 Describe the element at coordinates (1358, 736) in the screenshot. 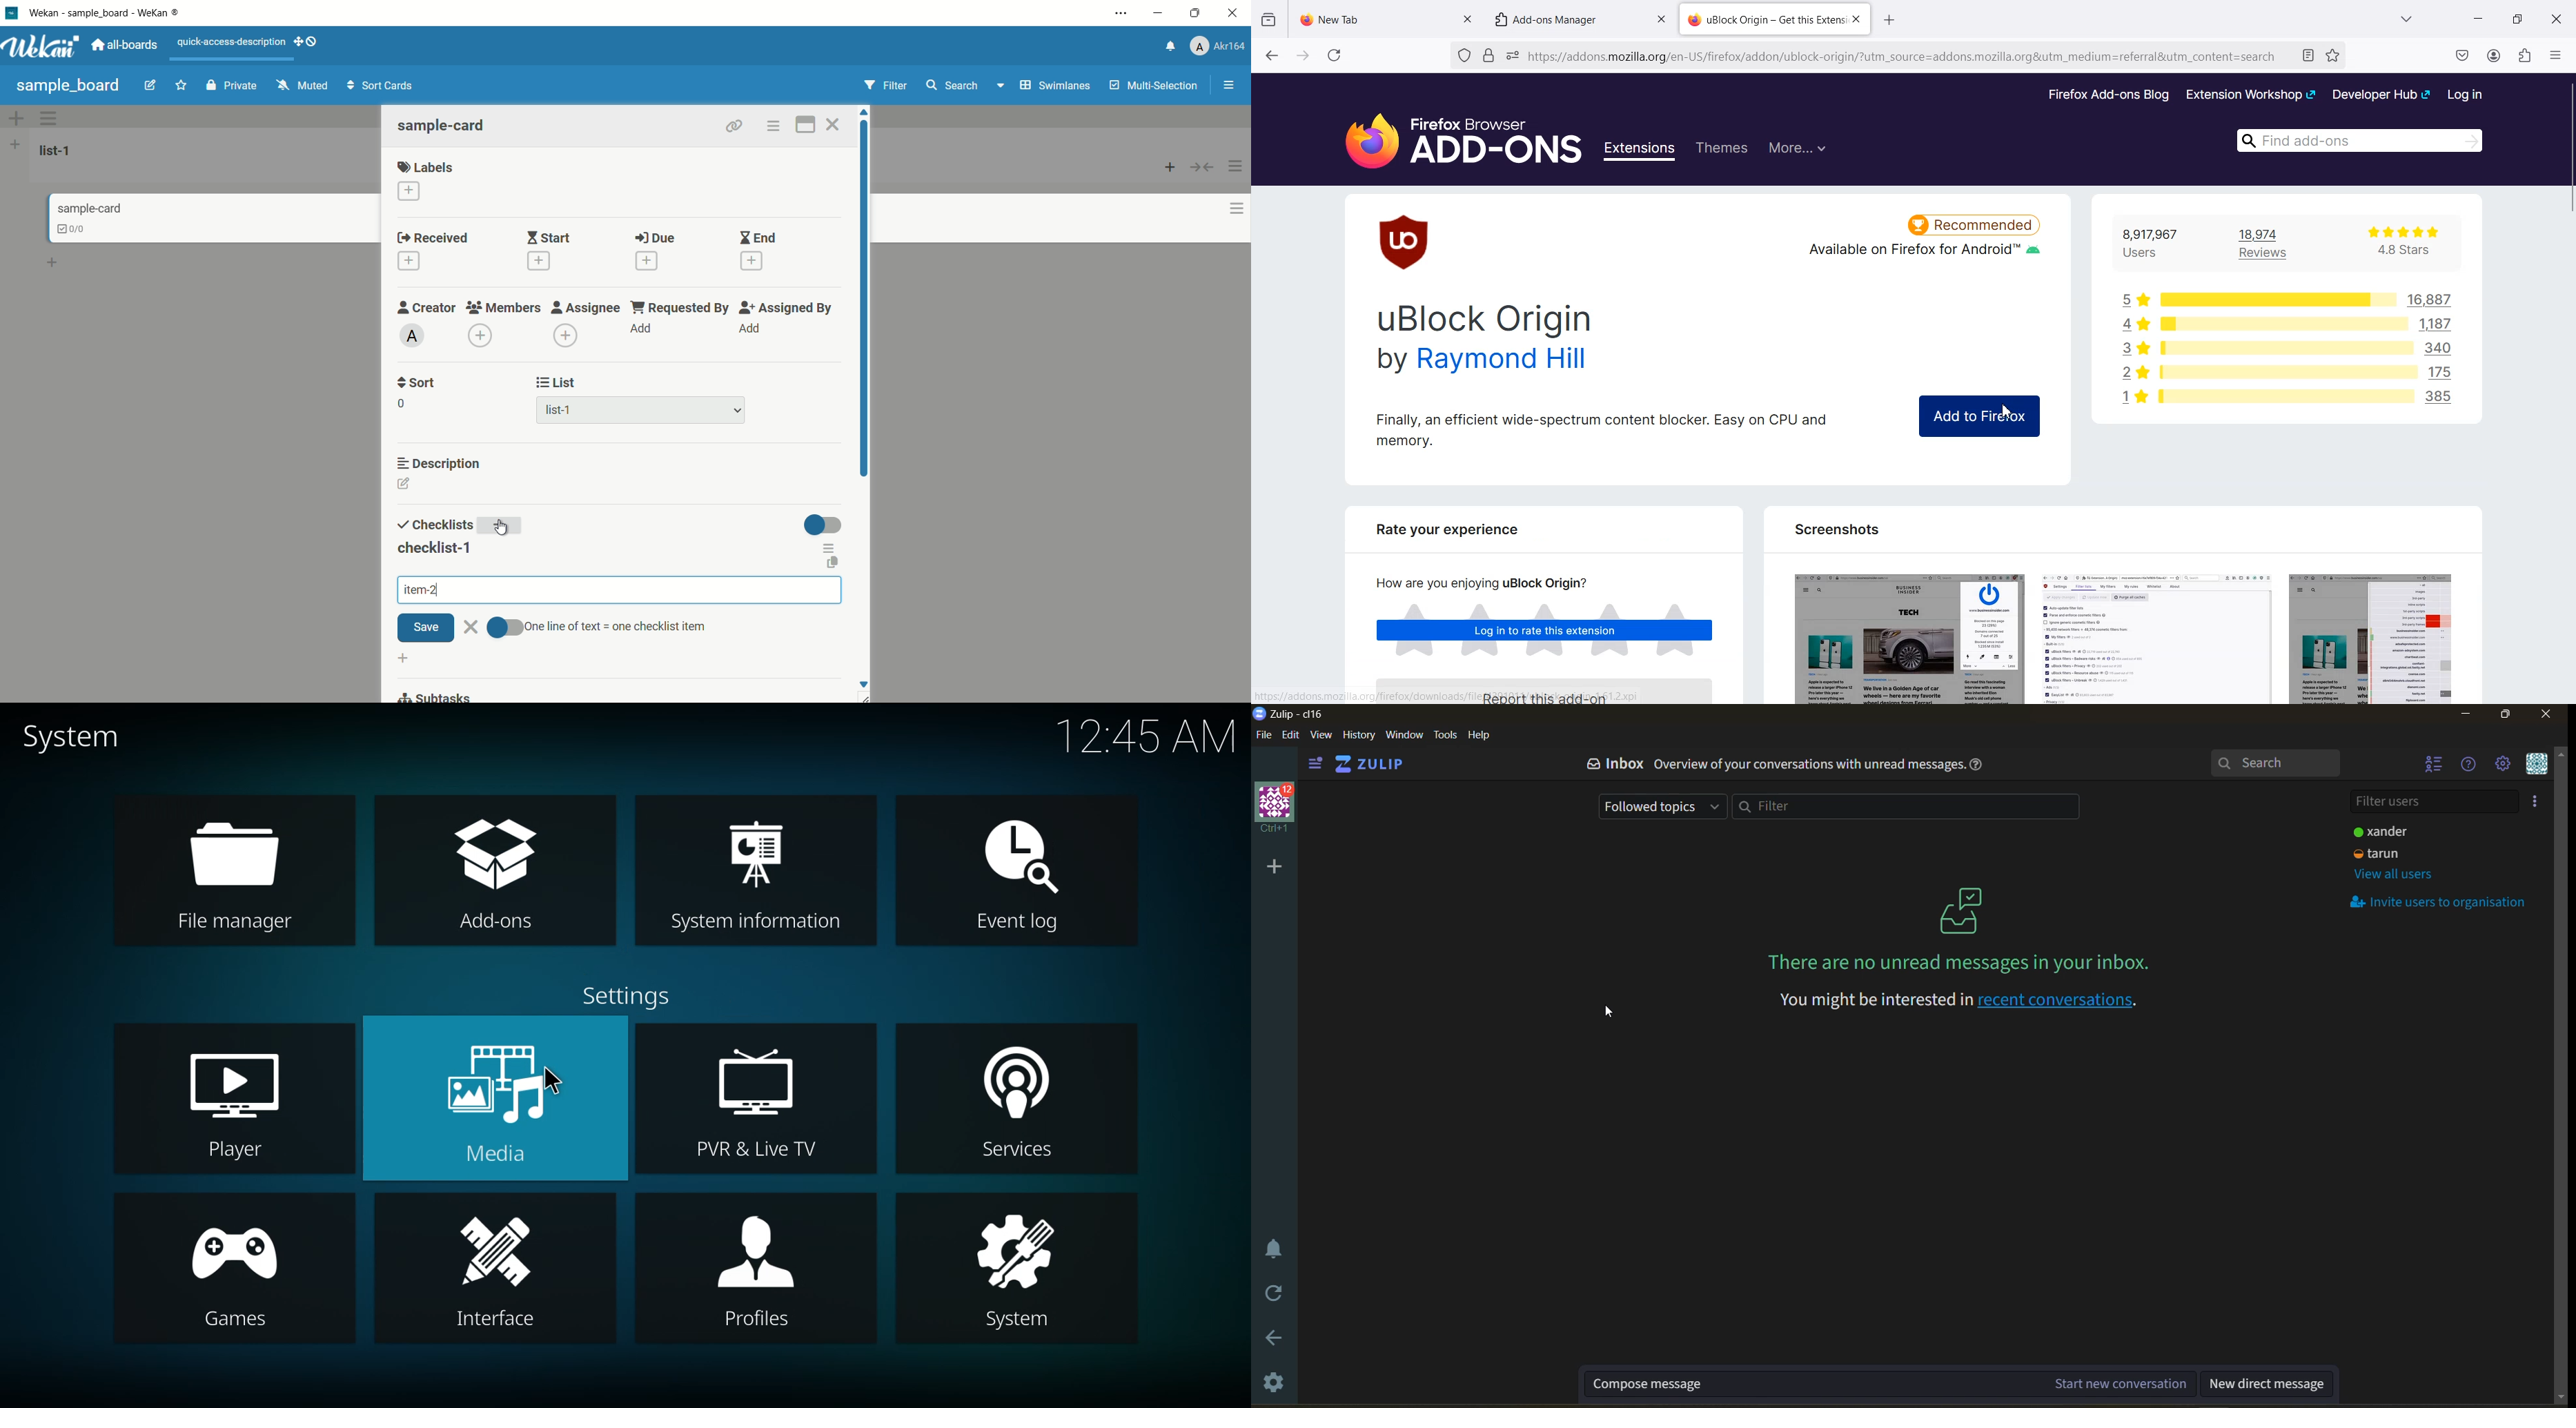

I see `history` at that location.